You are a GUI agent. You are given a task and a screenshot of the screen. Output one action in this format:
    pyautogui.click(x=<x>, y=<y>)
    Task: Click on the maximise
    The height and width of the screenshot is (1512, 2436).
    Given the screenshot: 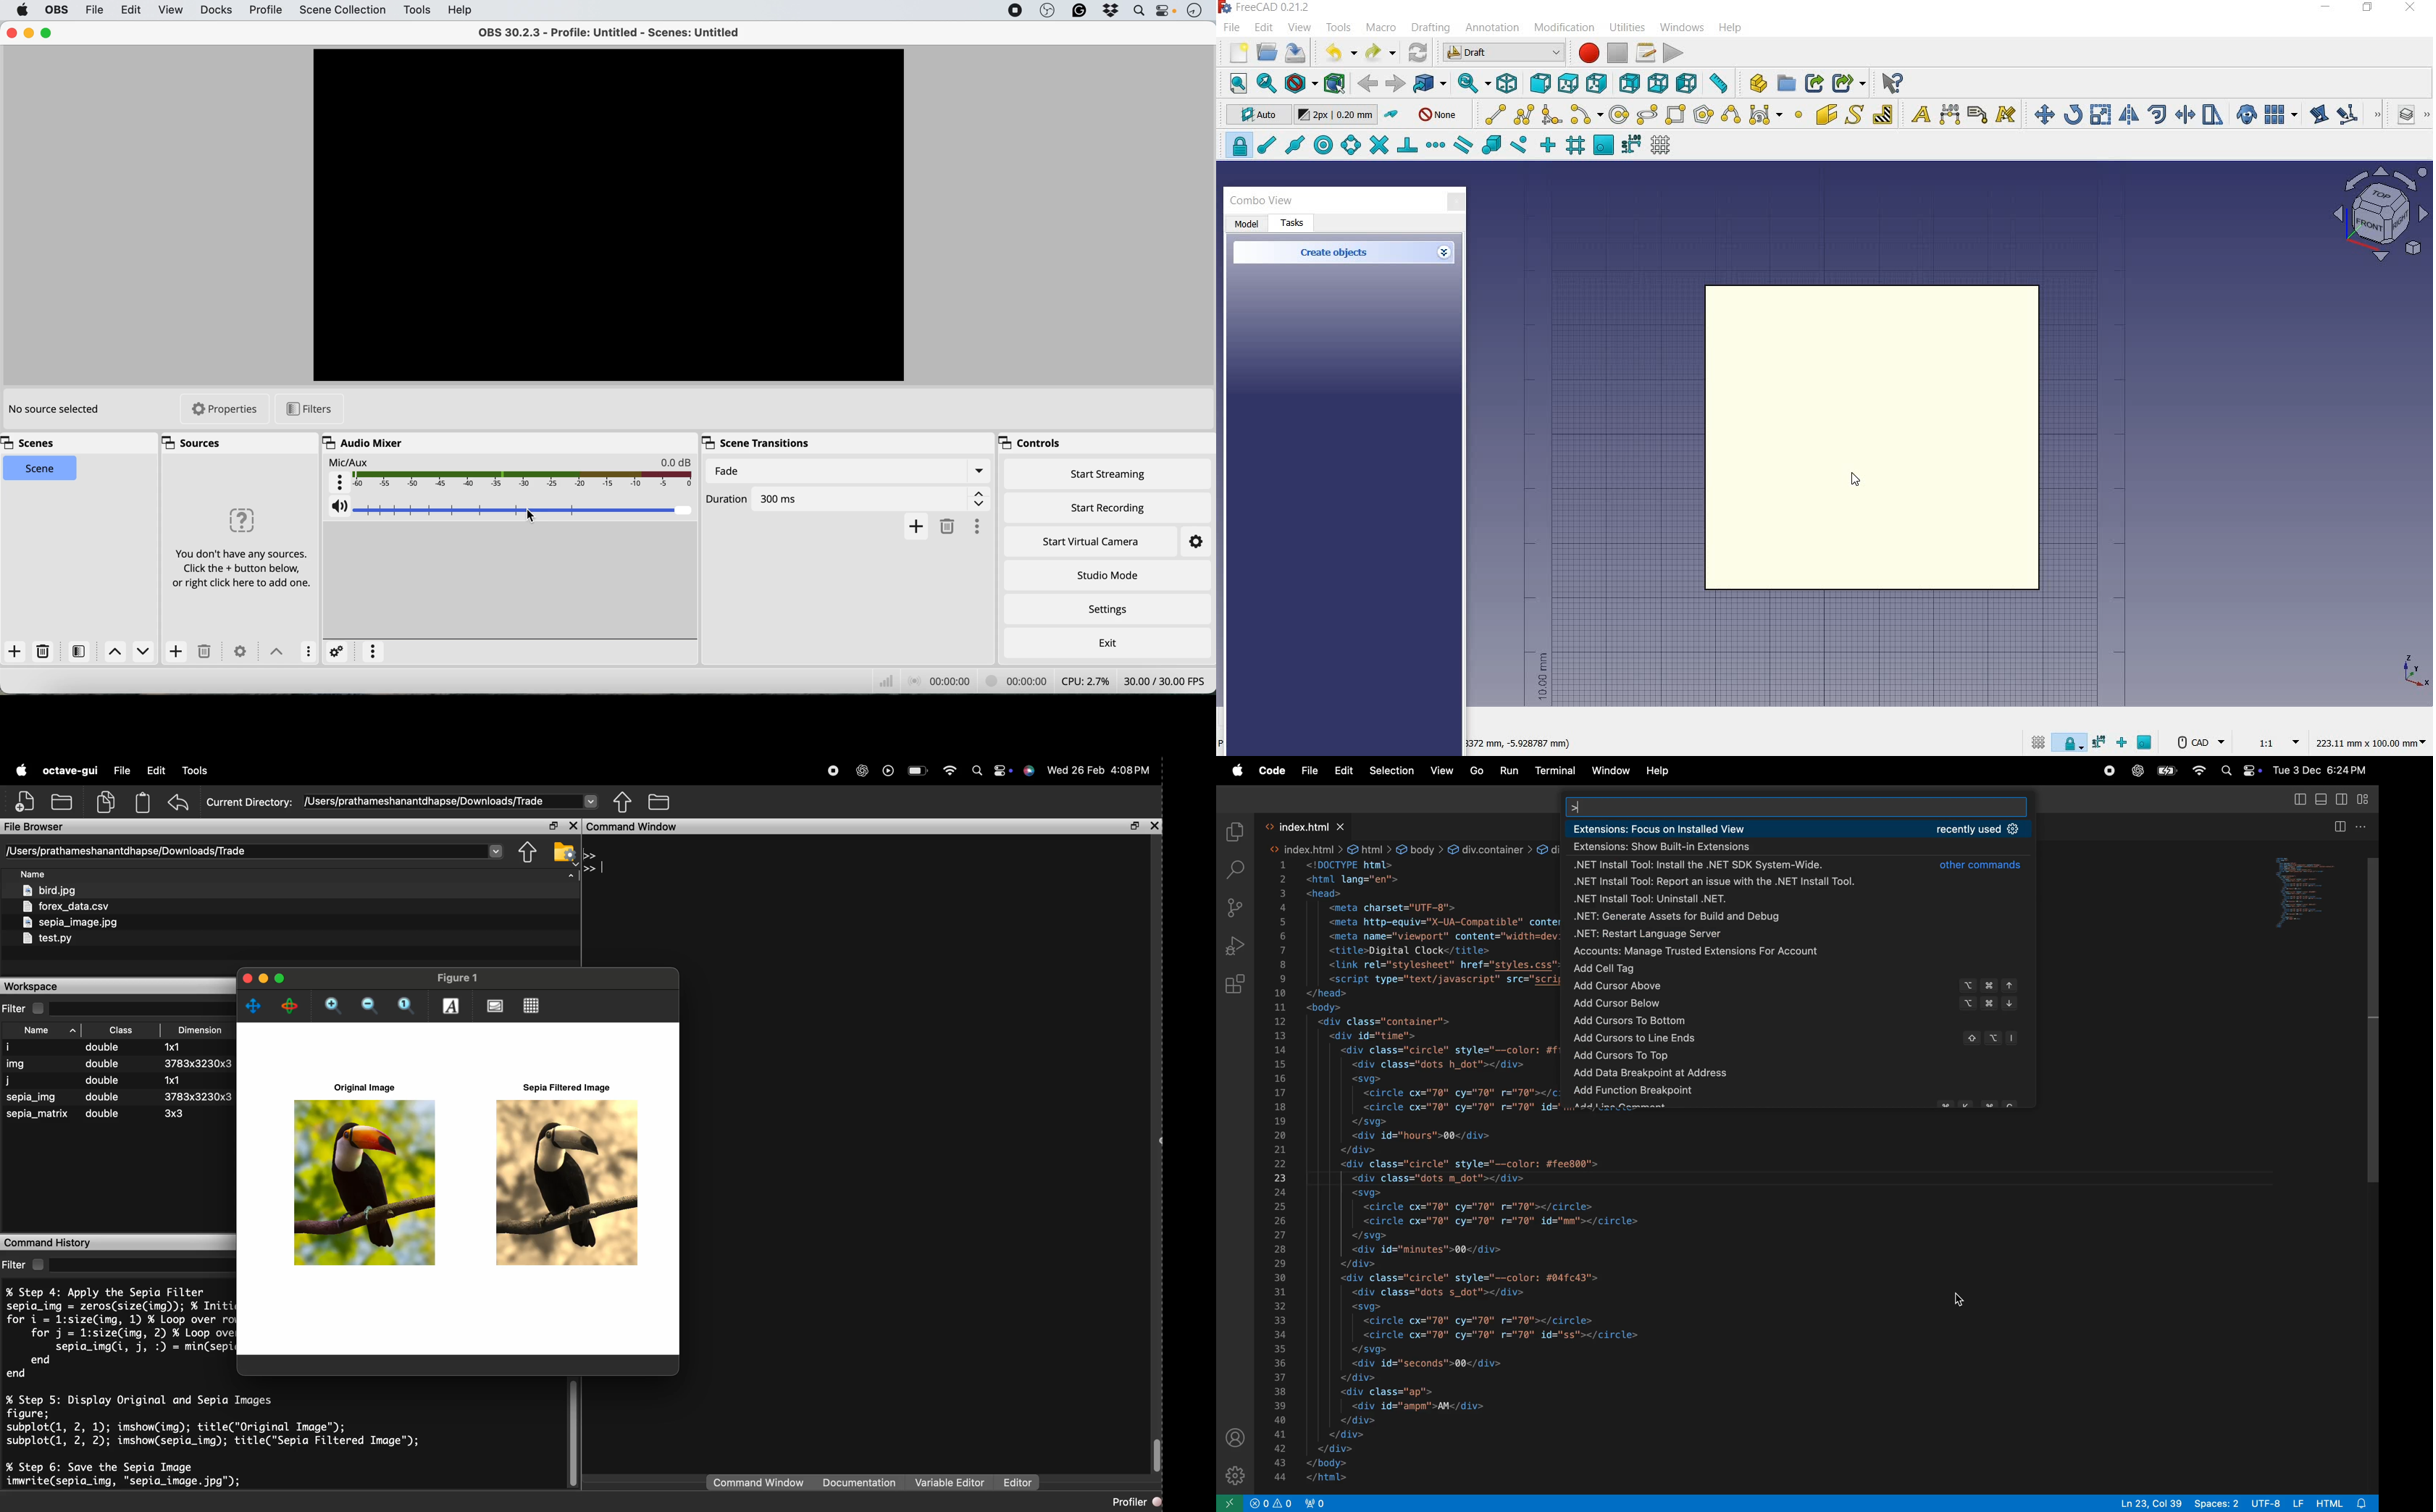 What is the action you would take?
    pyautogui.click(x=47, y=34)
    